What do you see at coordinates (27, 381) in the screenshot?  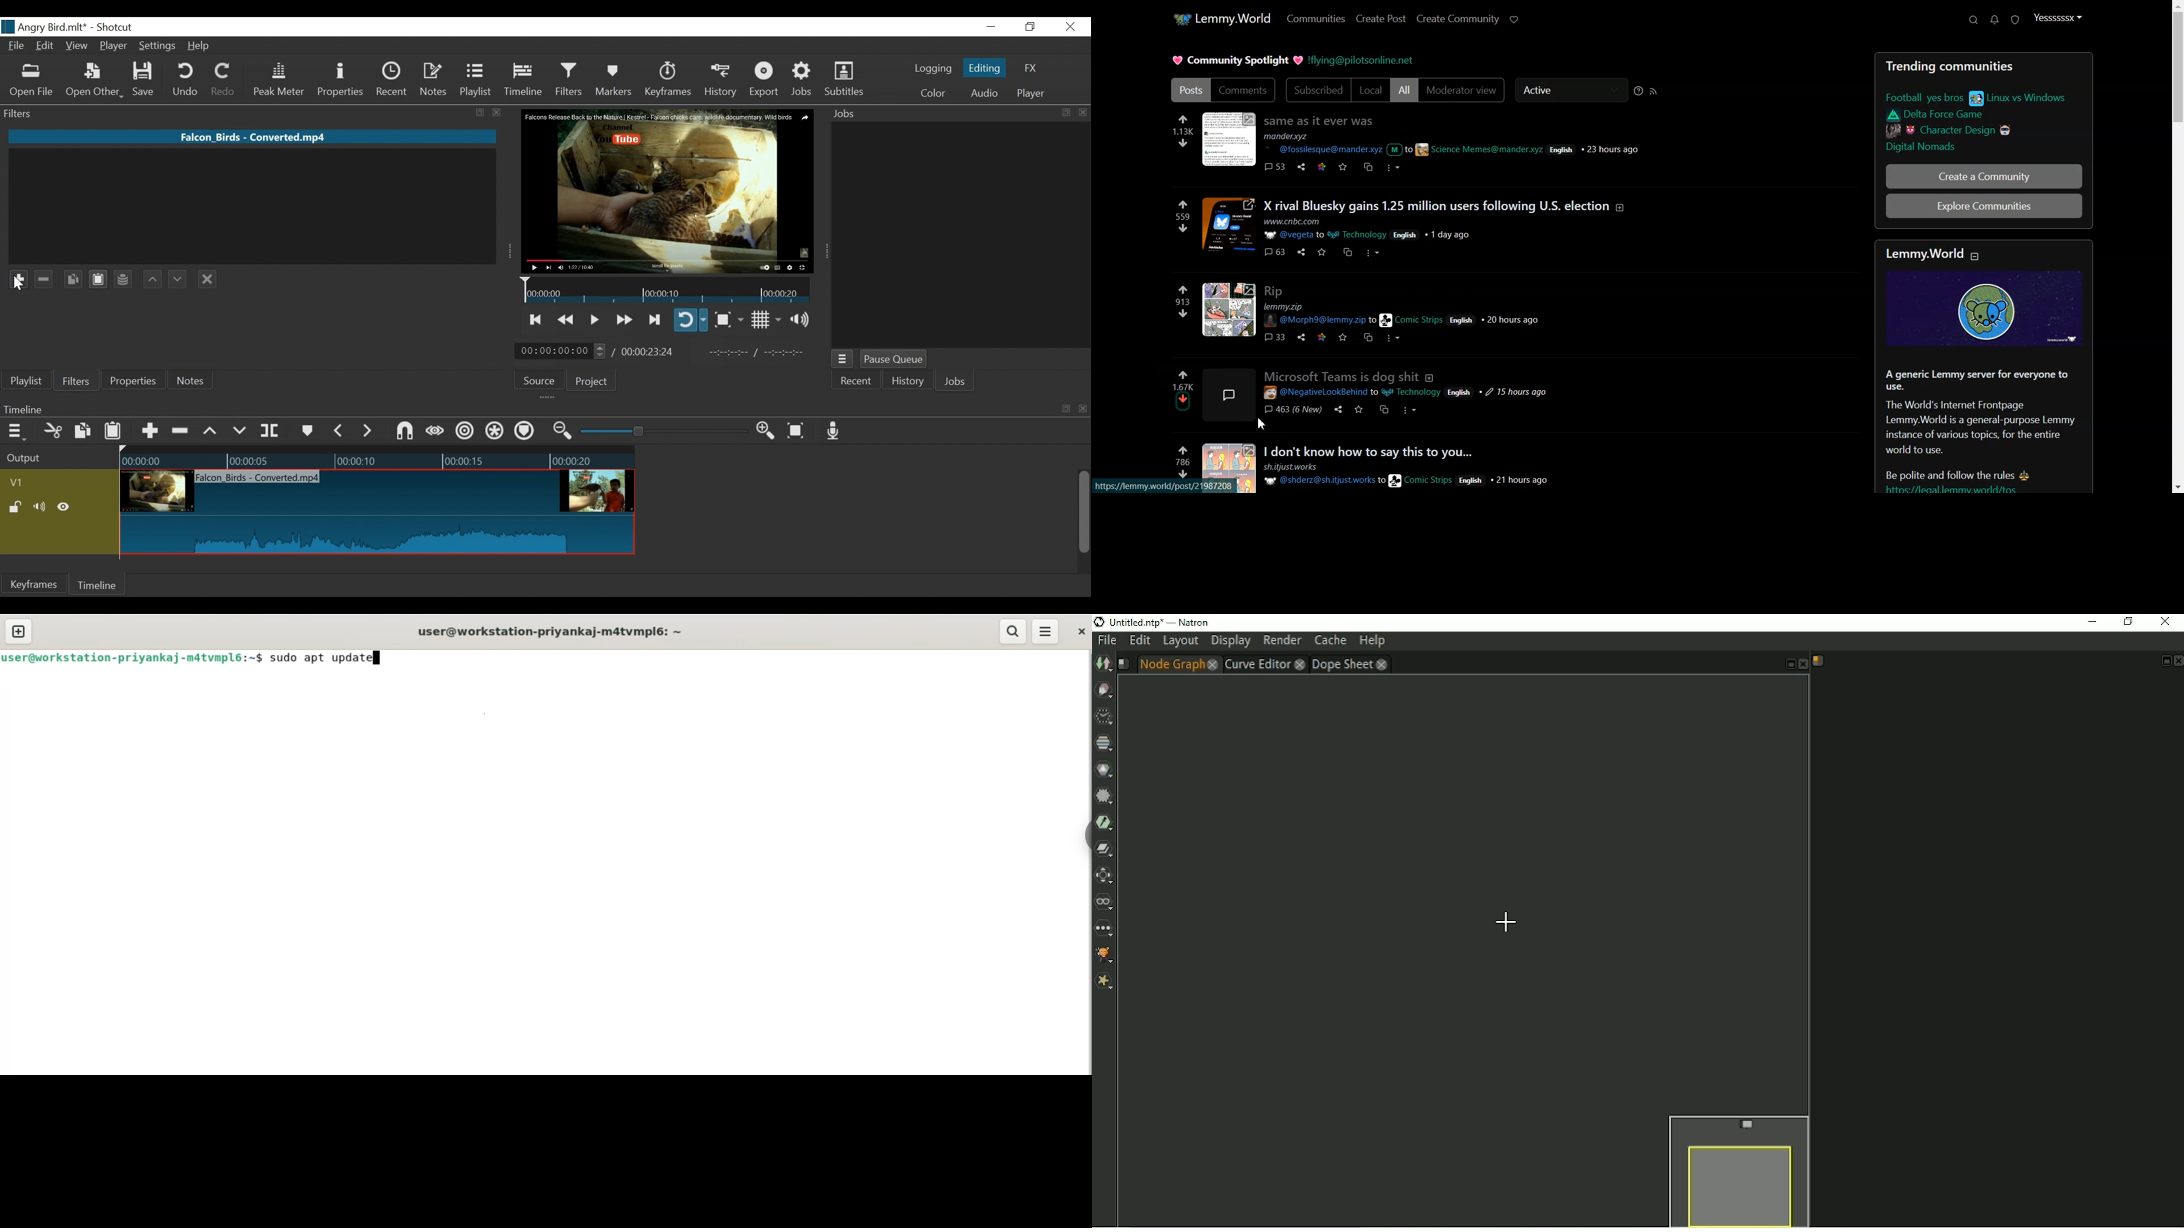 I see `Playlist` at bounding box center [27, 381].